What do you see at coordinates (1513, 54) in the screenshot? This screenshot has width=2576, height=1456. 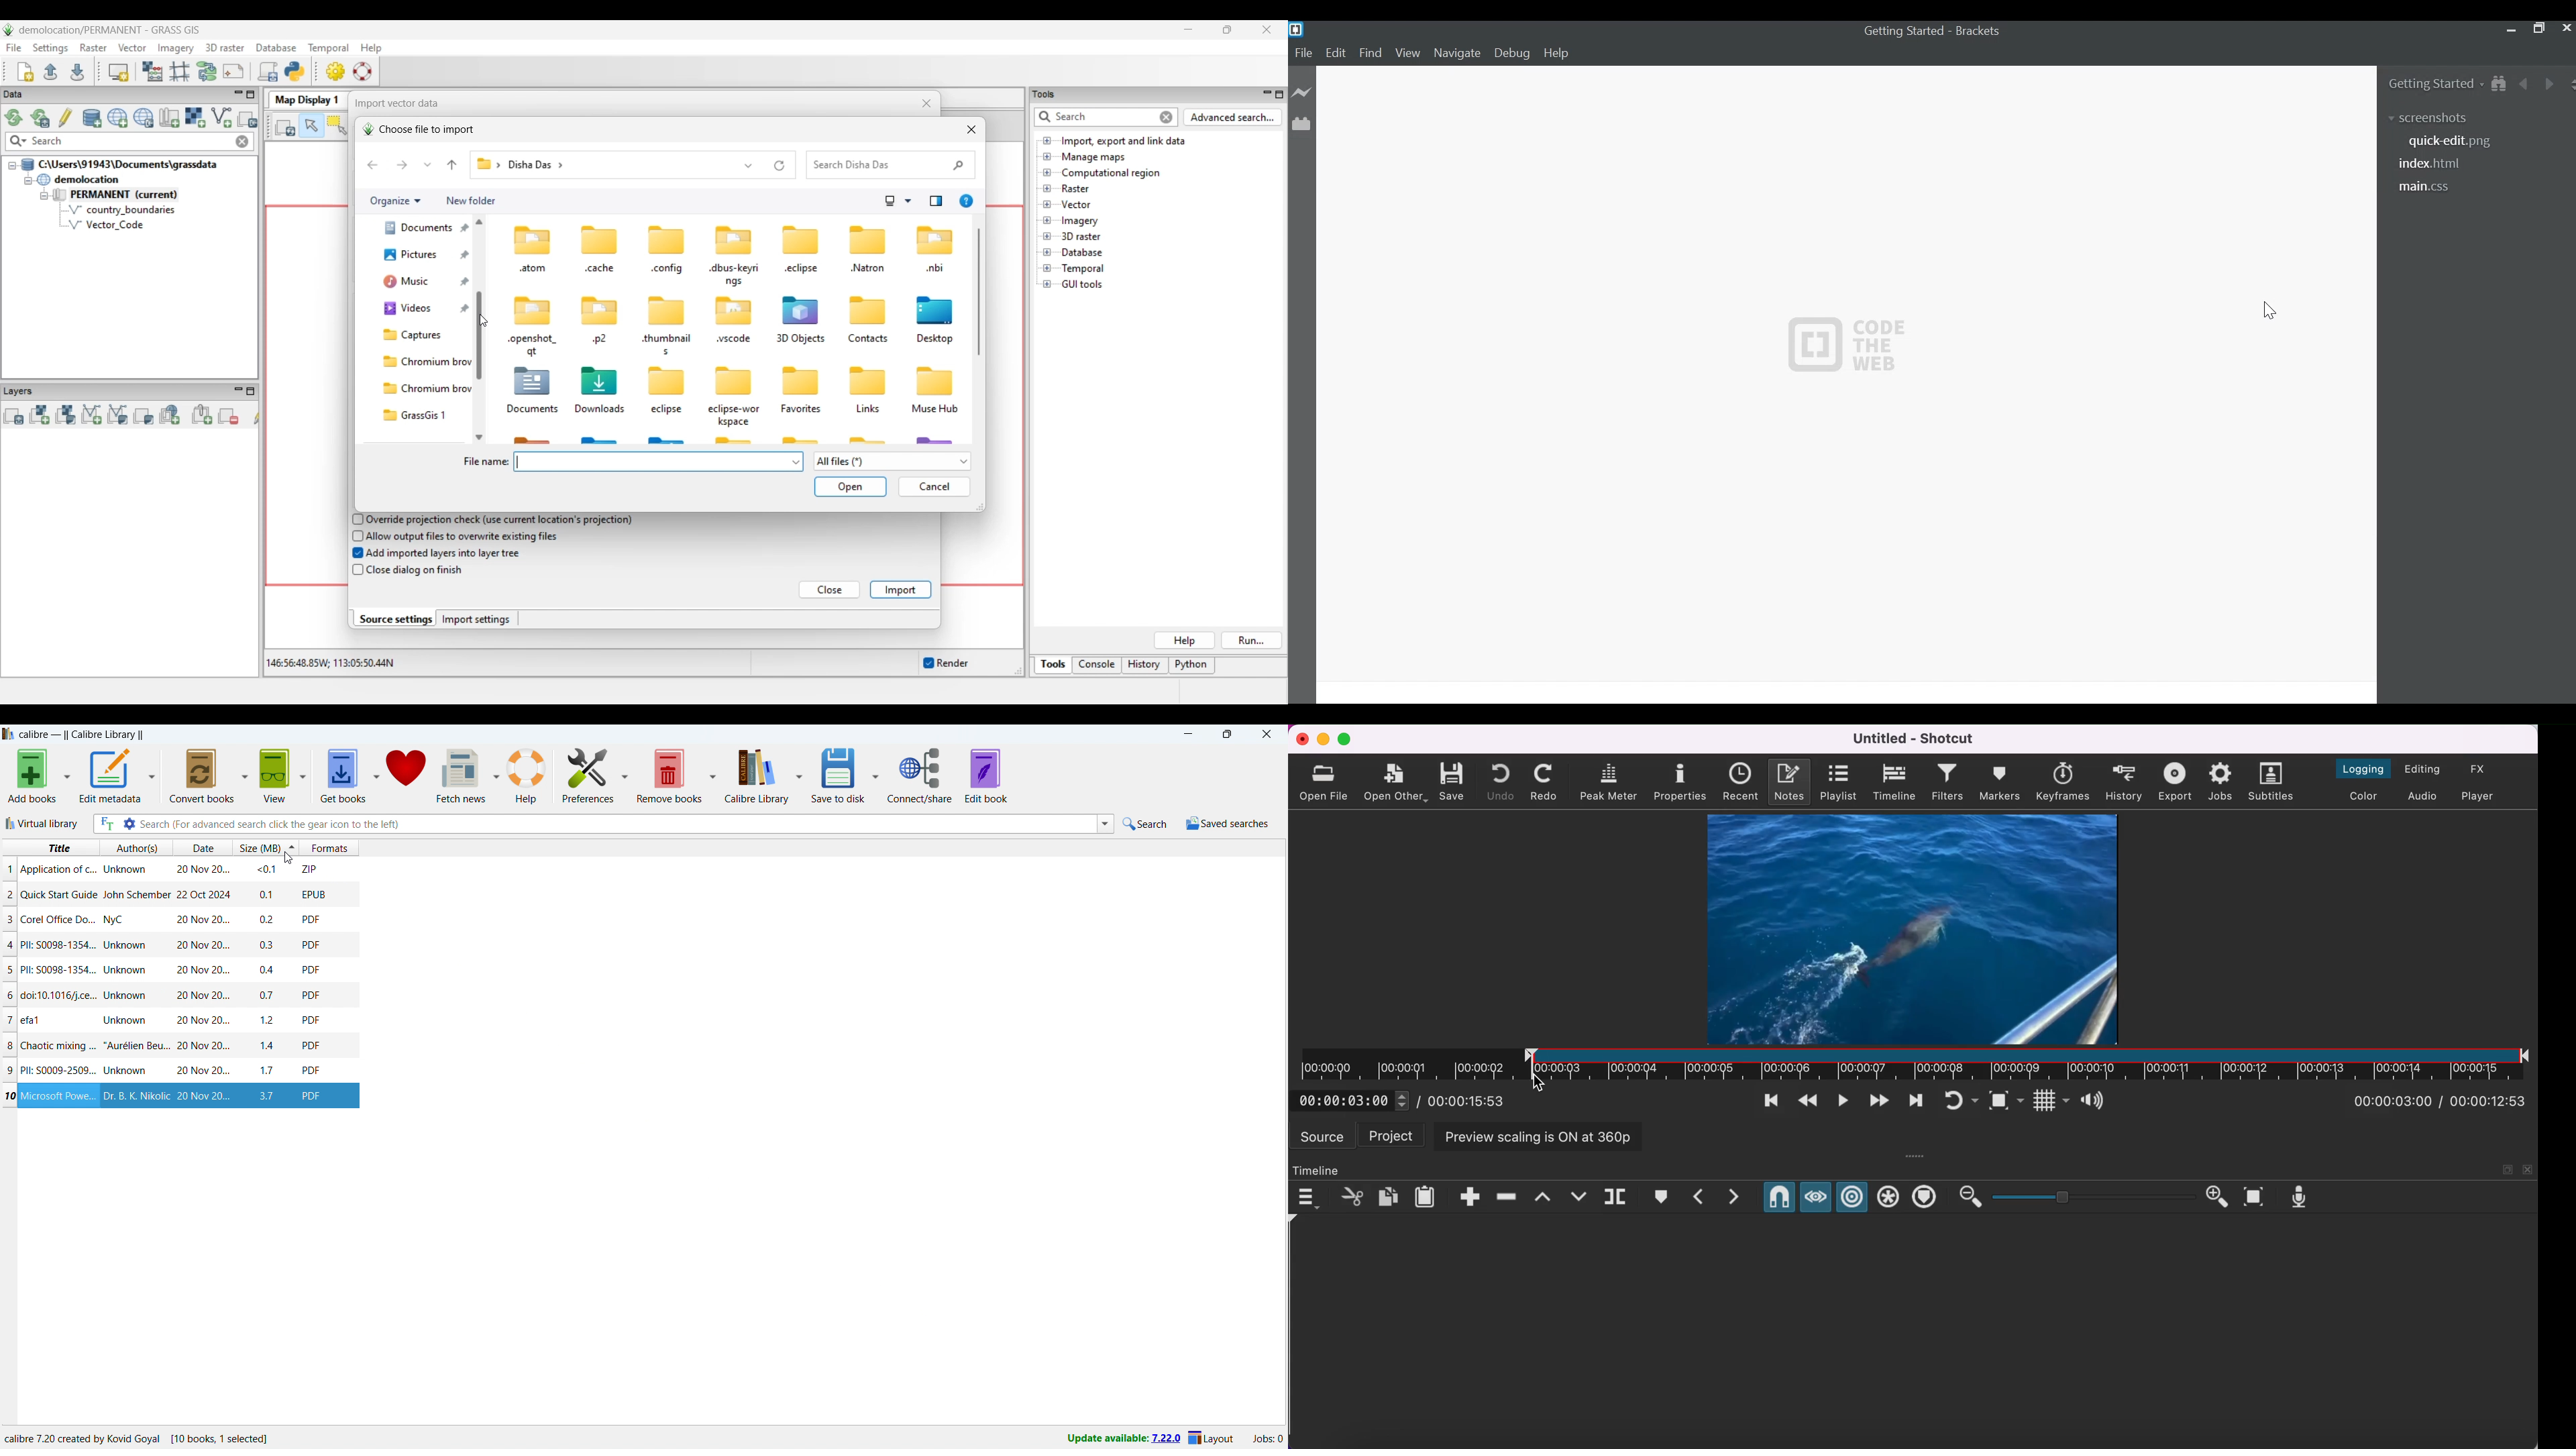 I see `Debug` at bounding box center [1513, 54].